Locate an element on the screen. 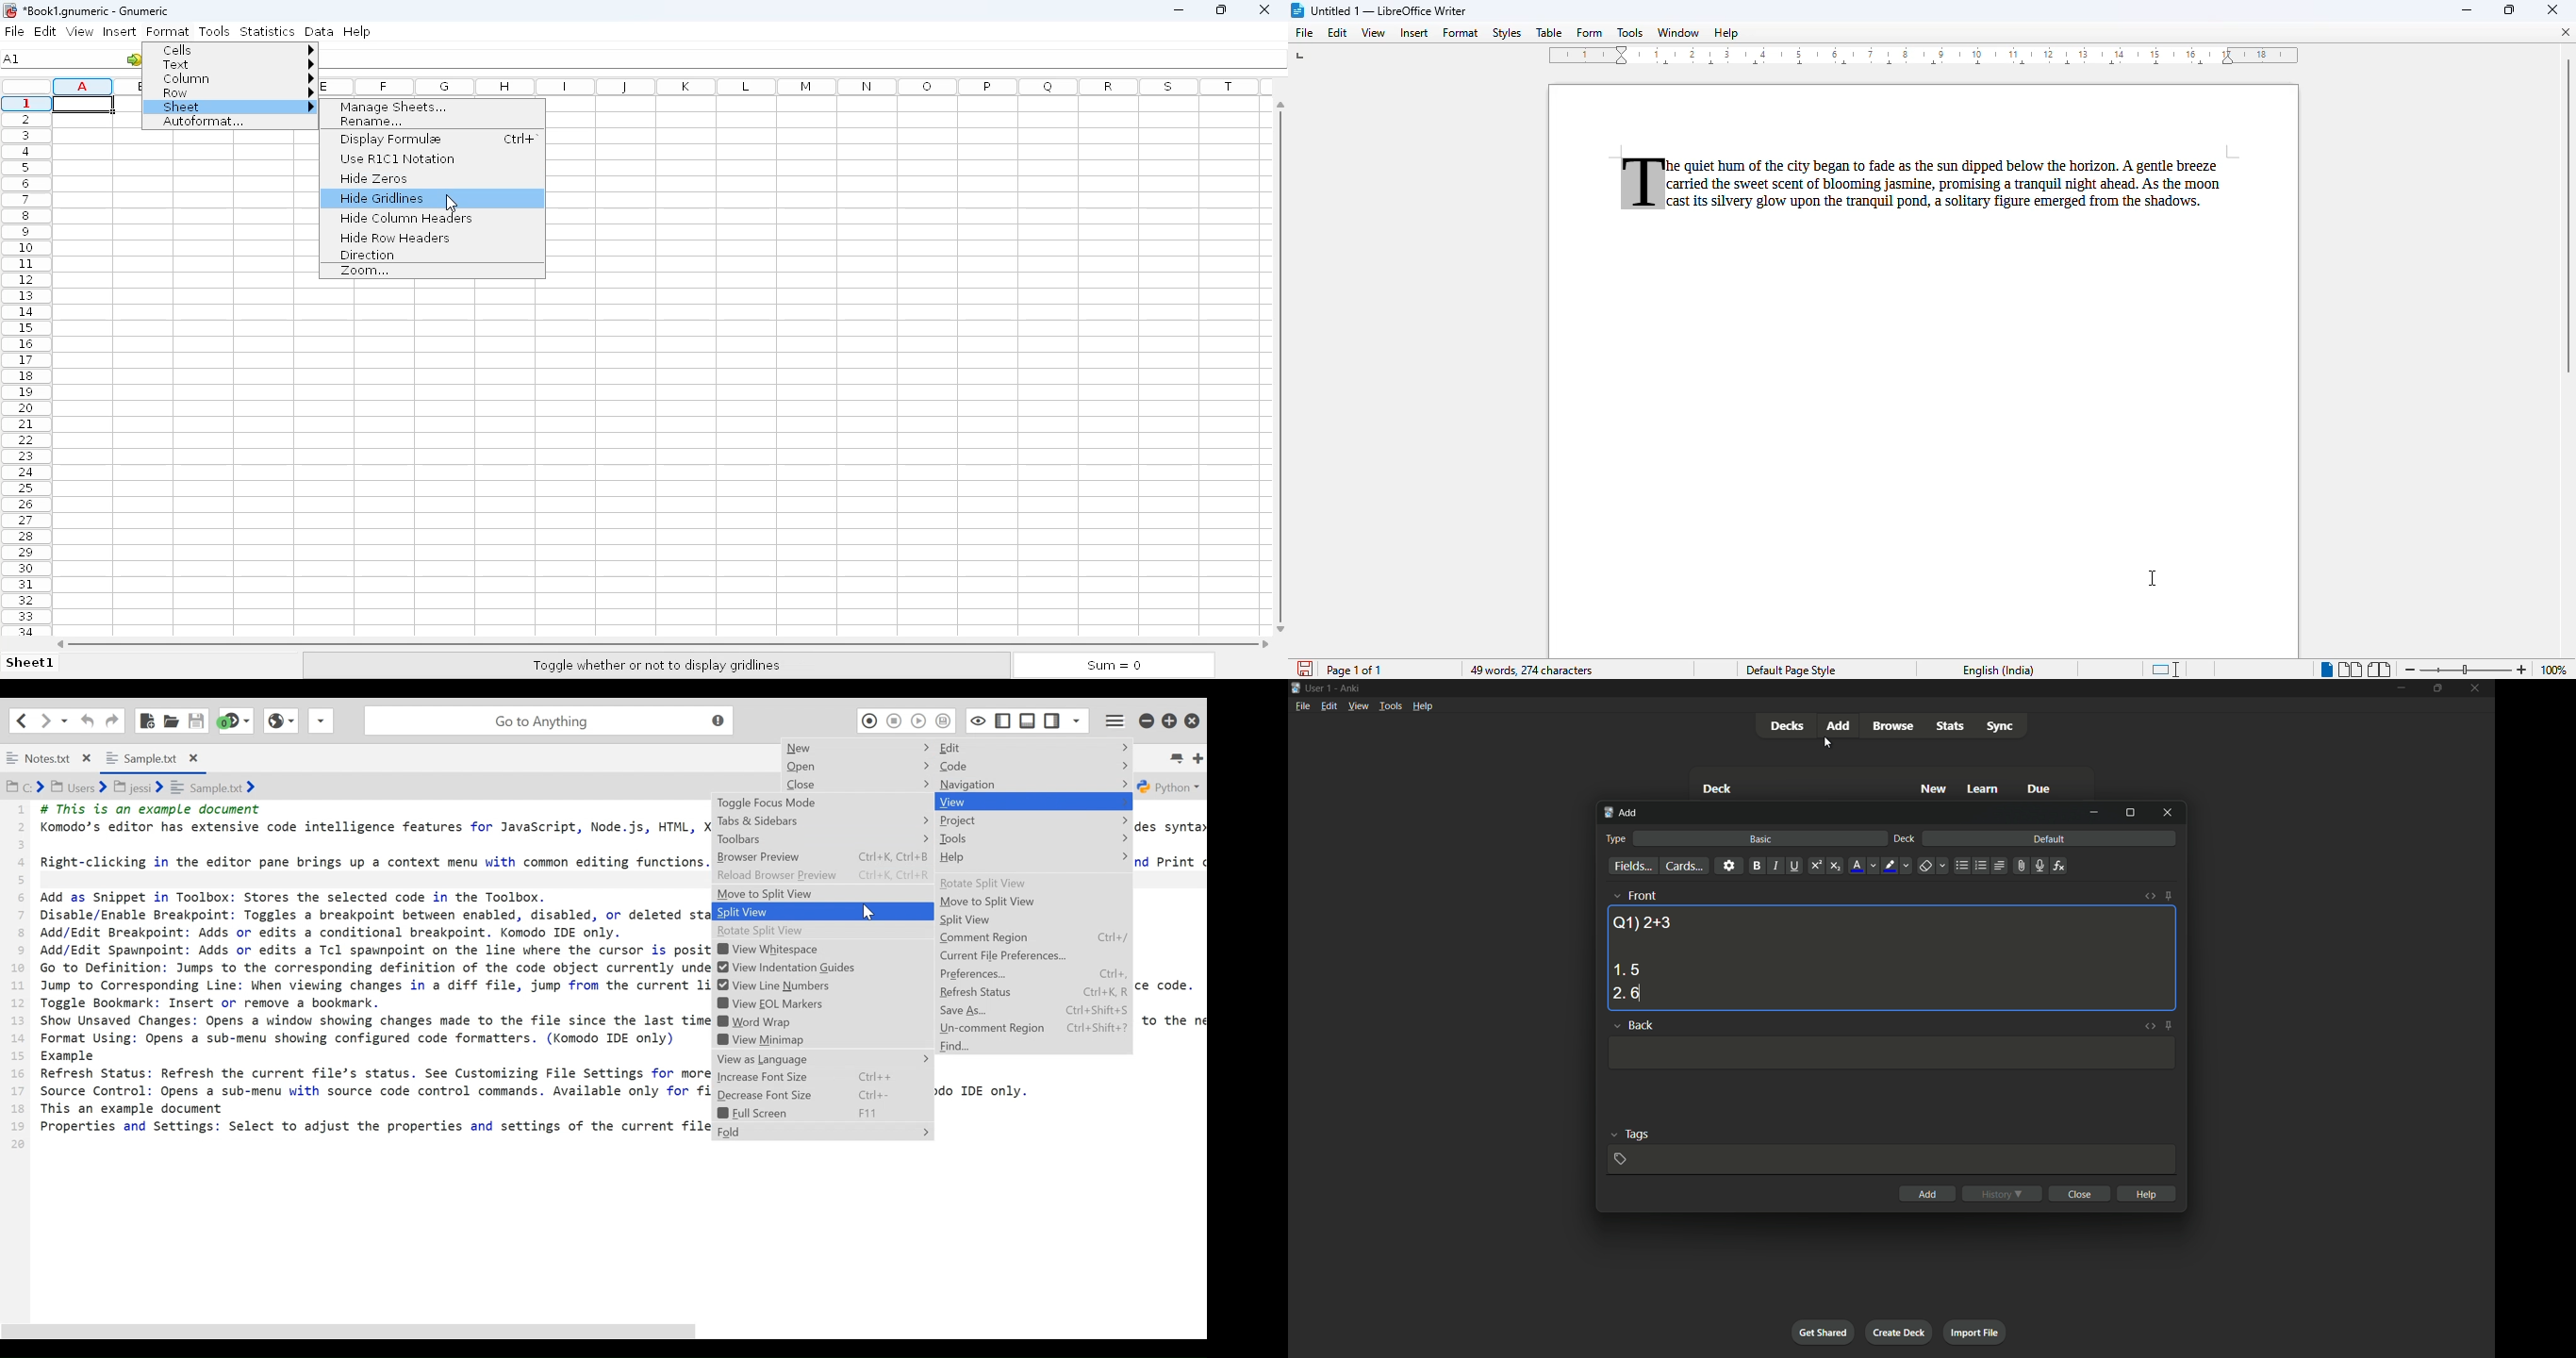  attach file is located at coordinates (2020, 866).